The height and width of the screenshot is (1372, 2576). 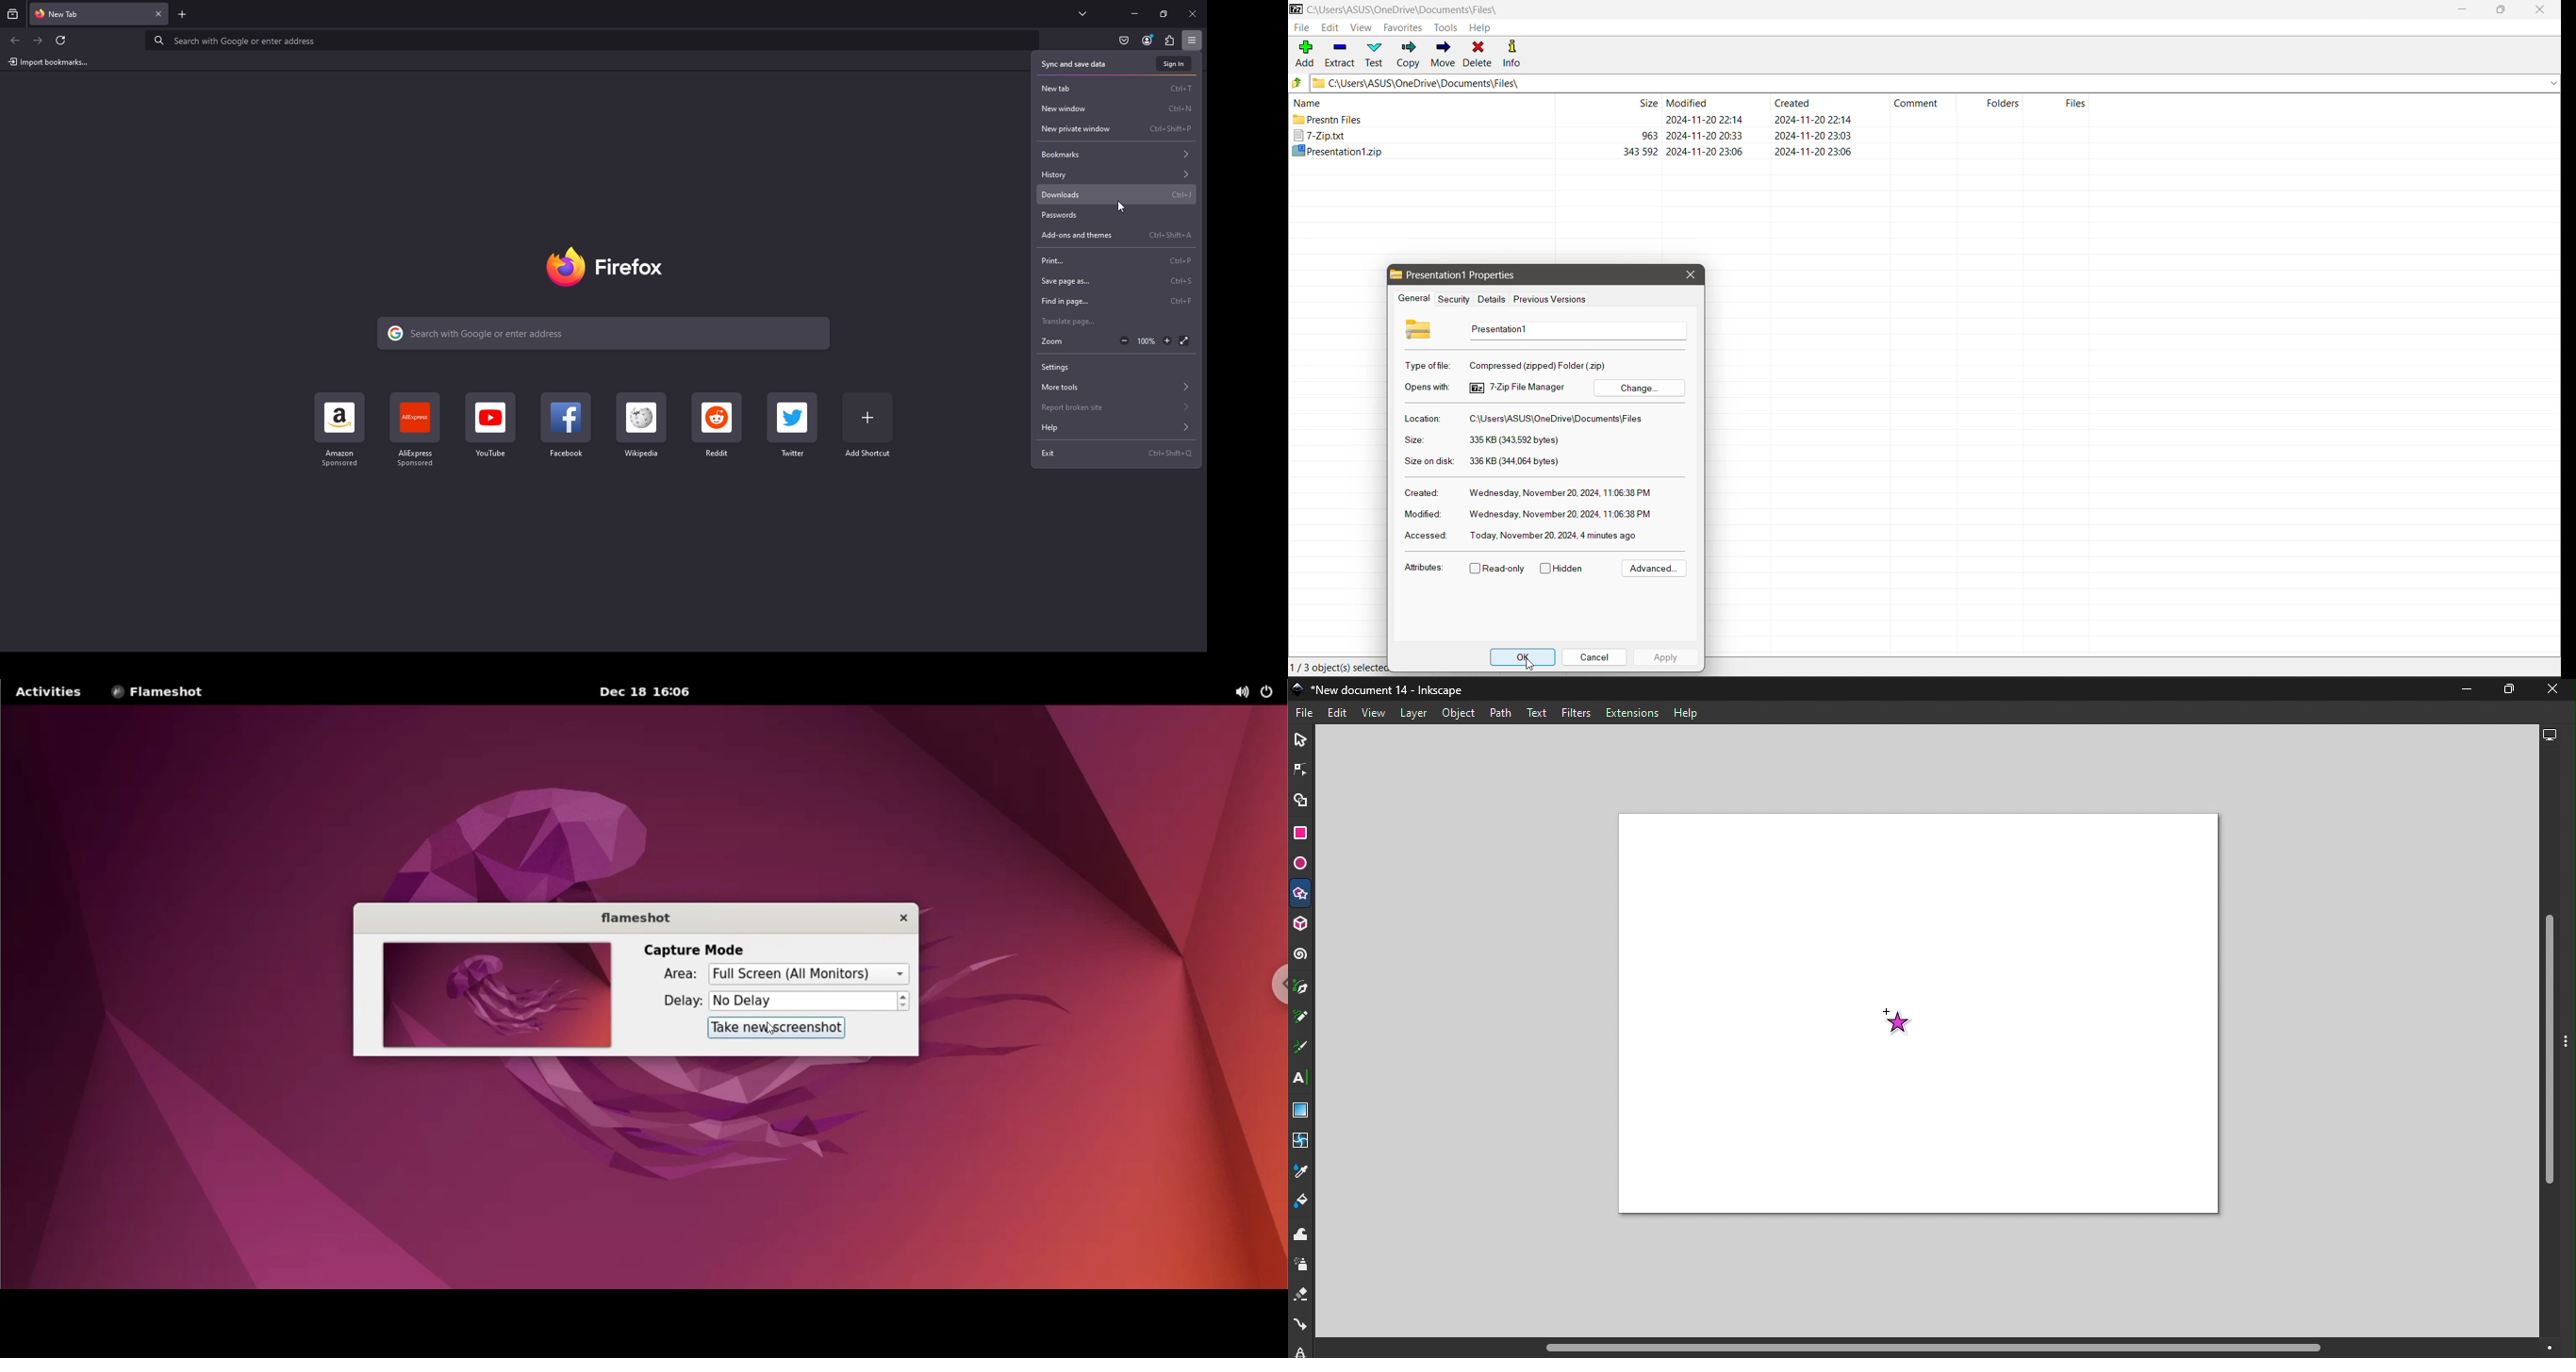 What do you see at coordinates (1116, 154) in the screenshot?
I see `Bookmarks` at bounding box center [1116, 154].